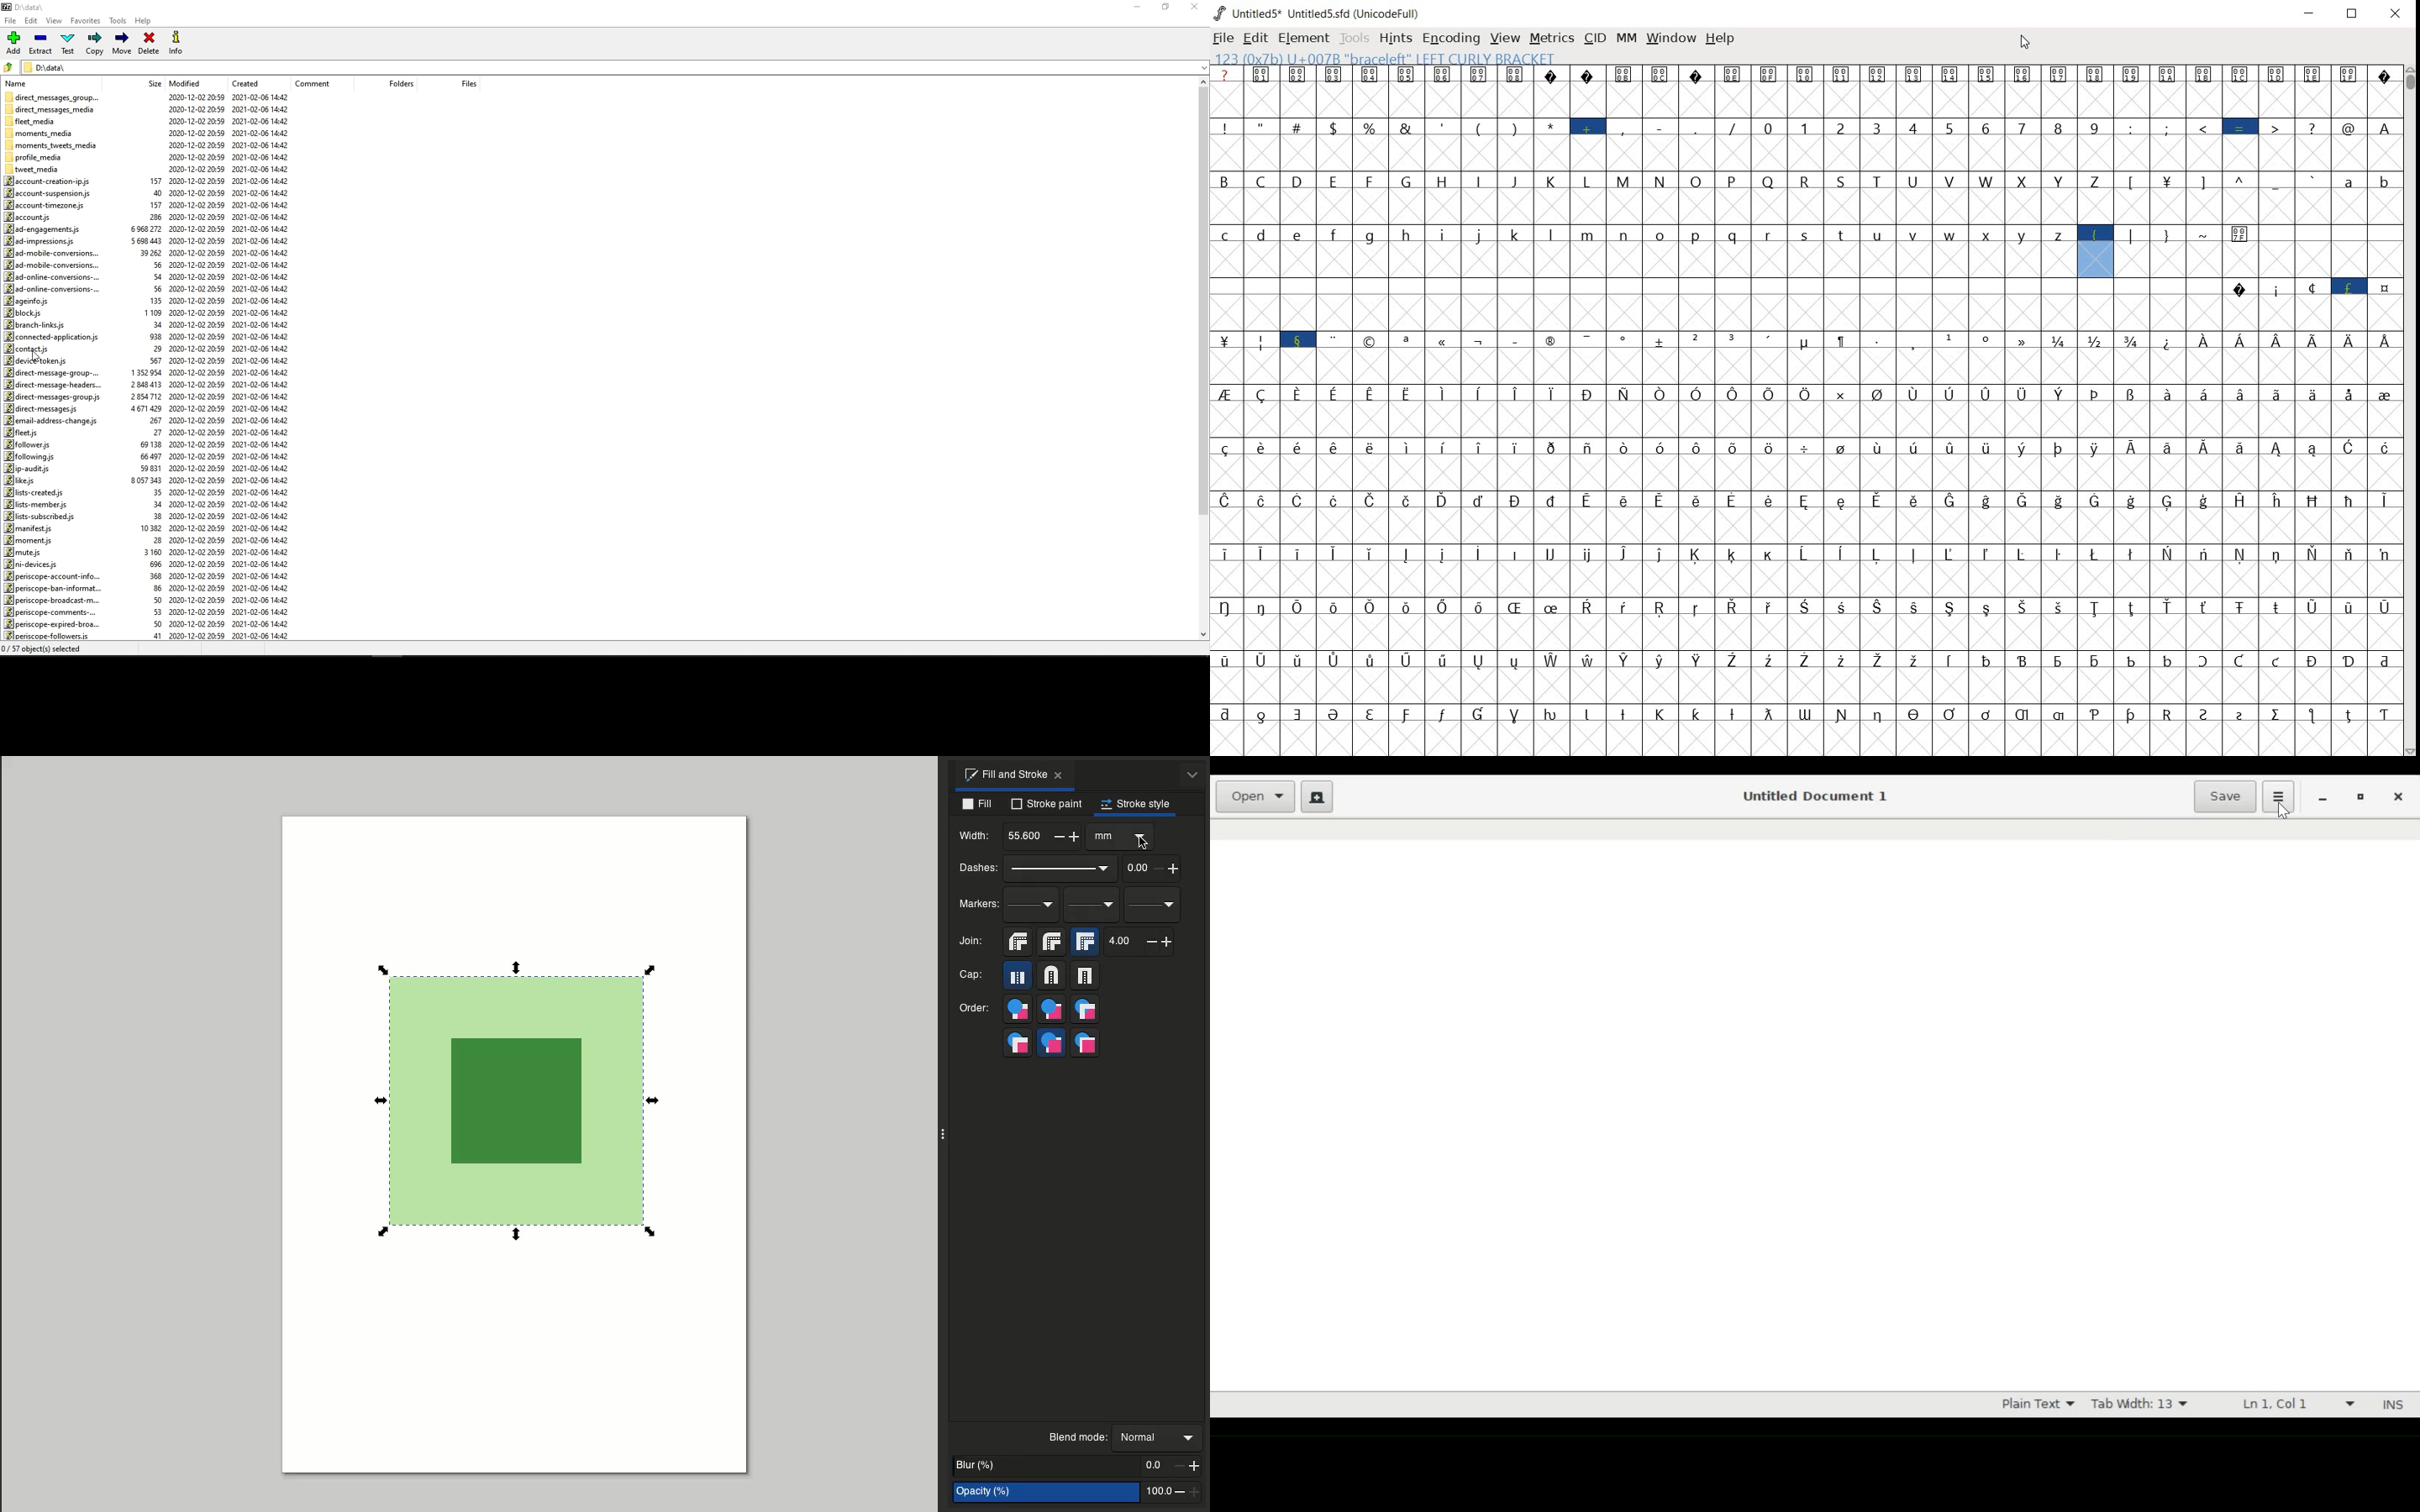 Image resolution: width=2436 pixels, height=1512 pixels. I want to click on periscope-expired-broa, so click(53, 623).